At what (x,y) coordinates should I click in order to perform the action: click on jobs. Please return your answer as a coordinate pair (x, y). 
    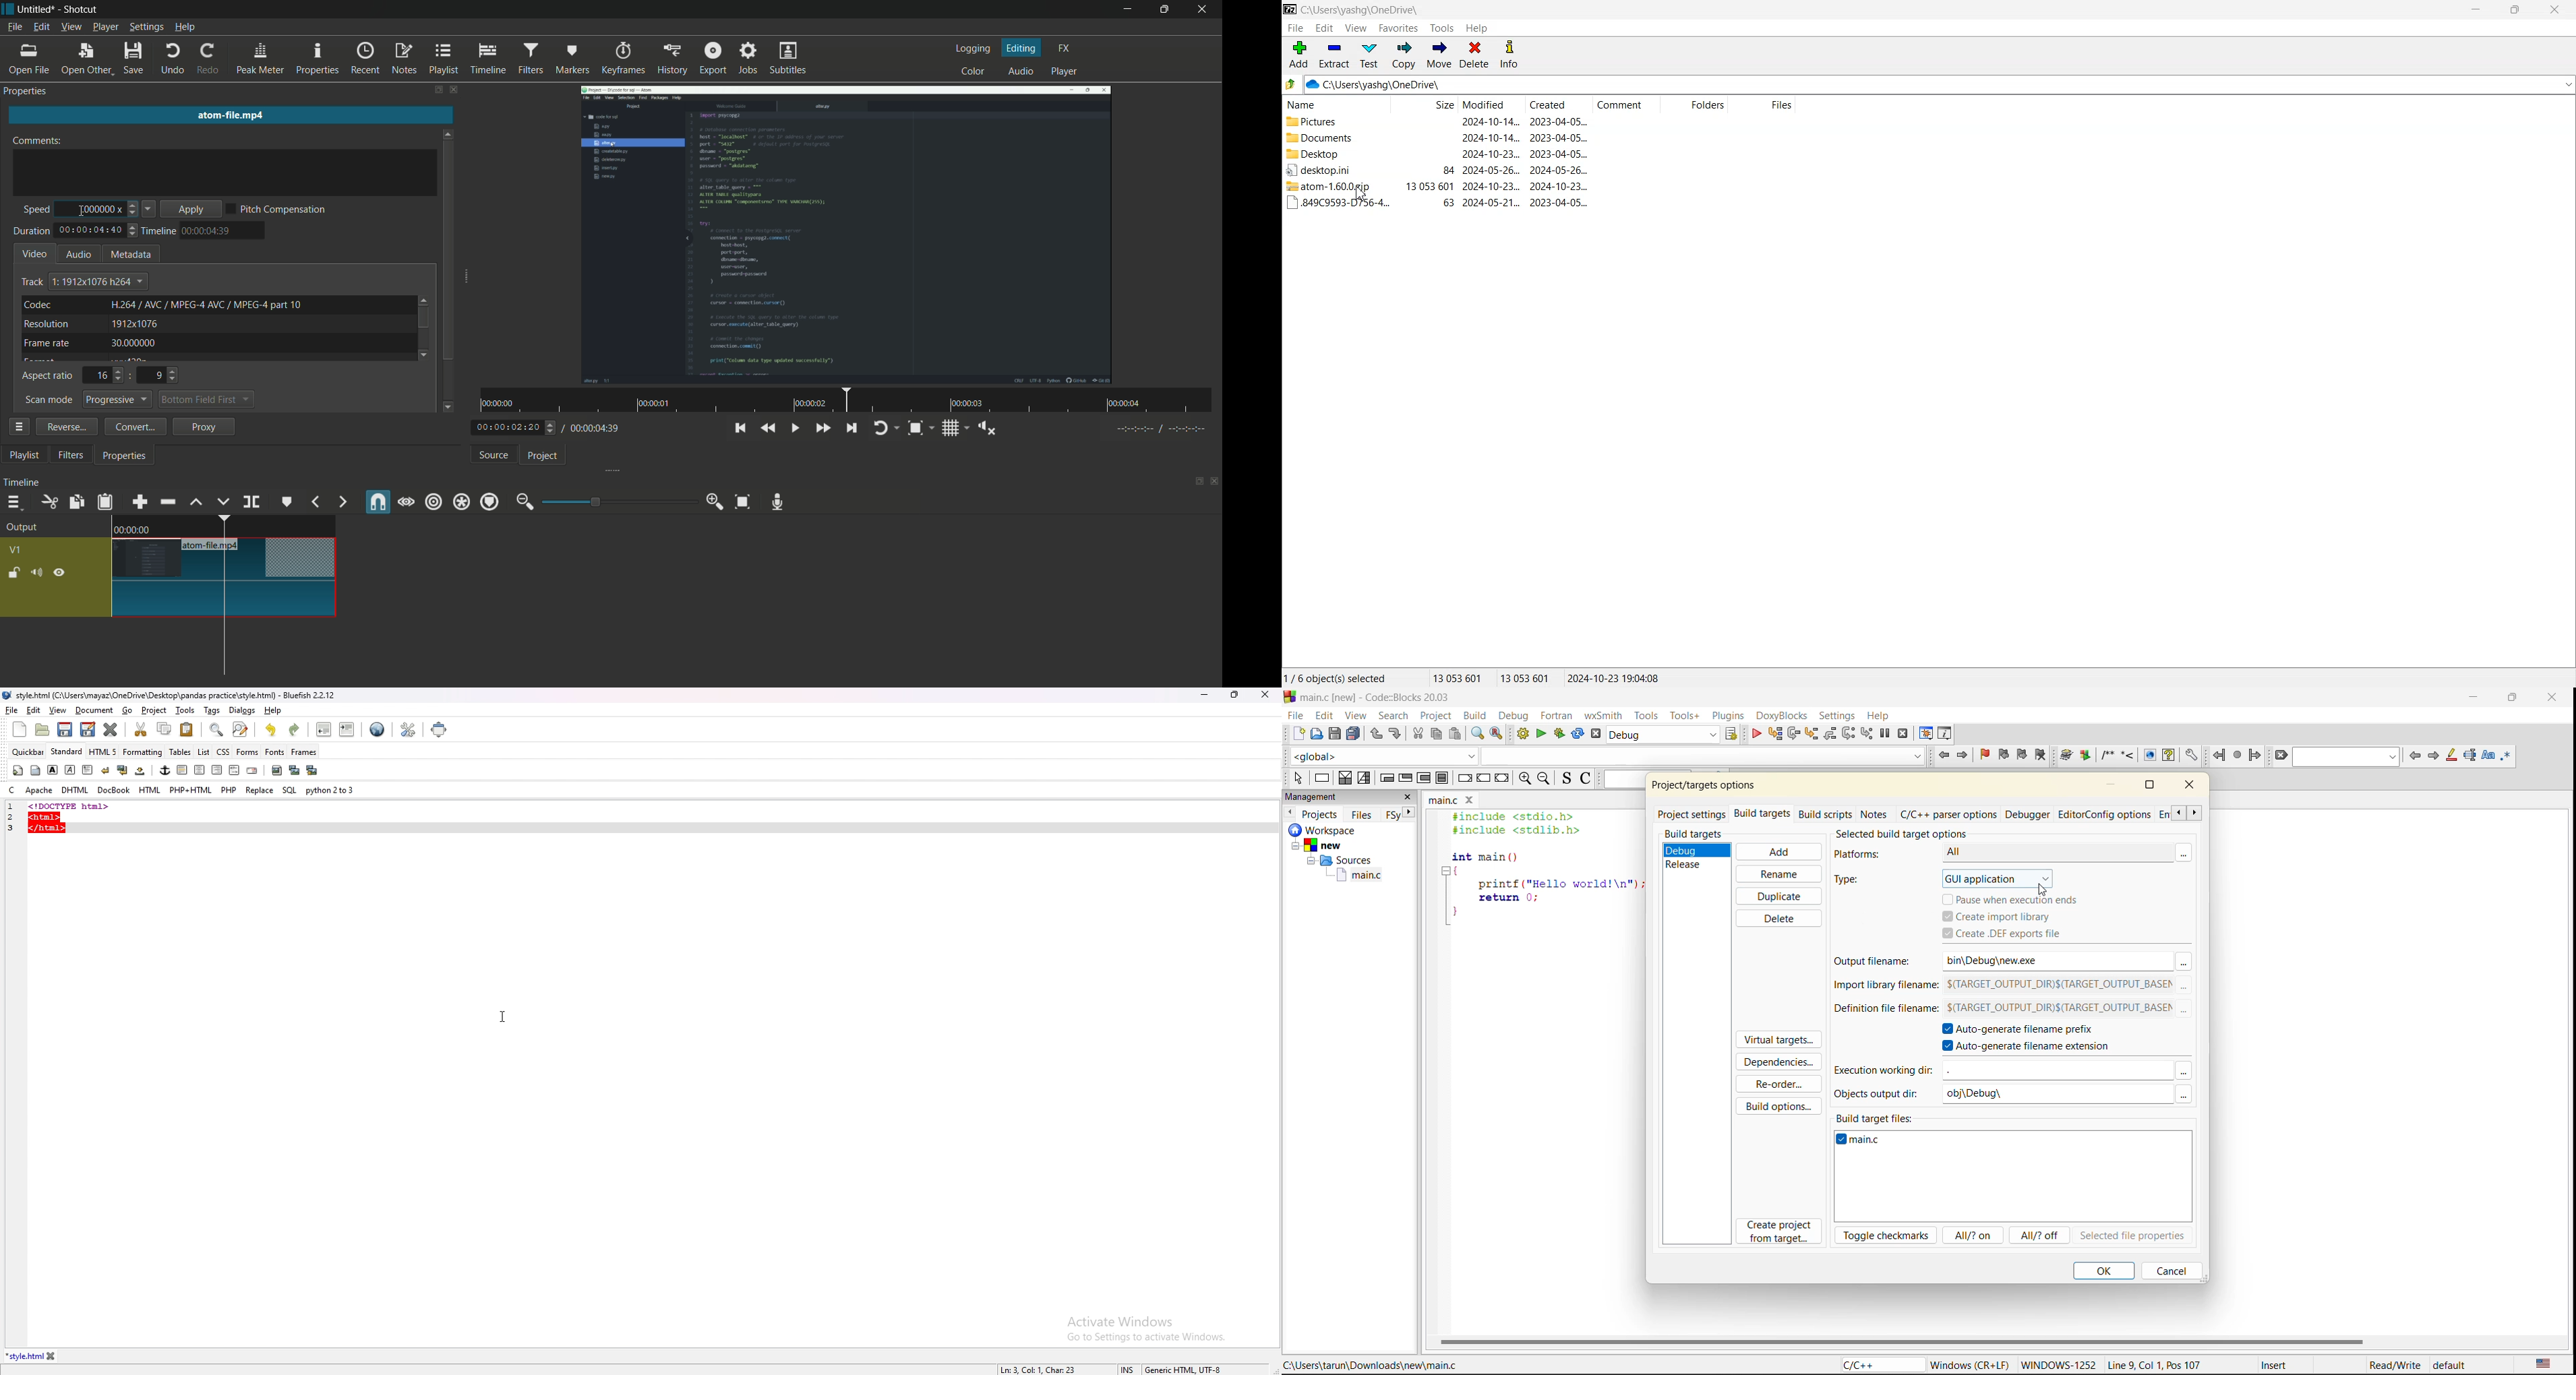
    Looking at the image, I should click on (748, 58).